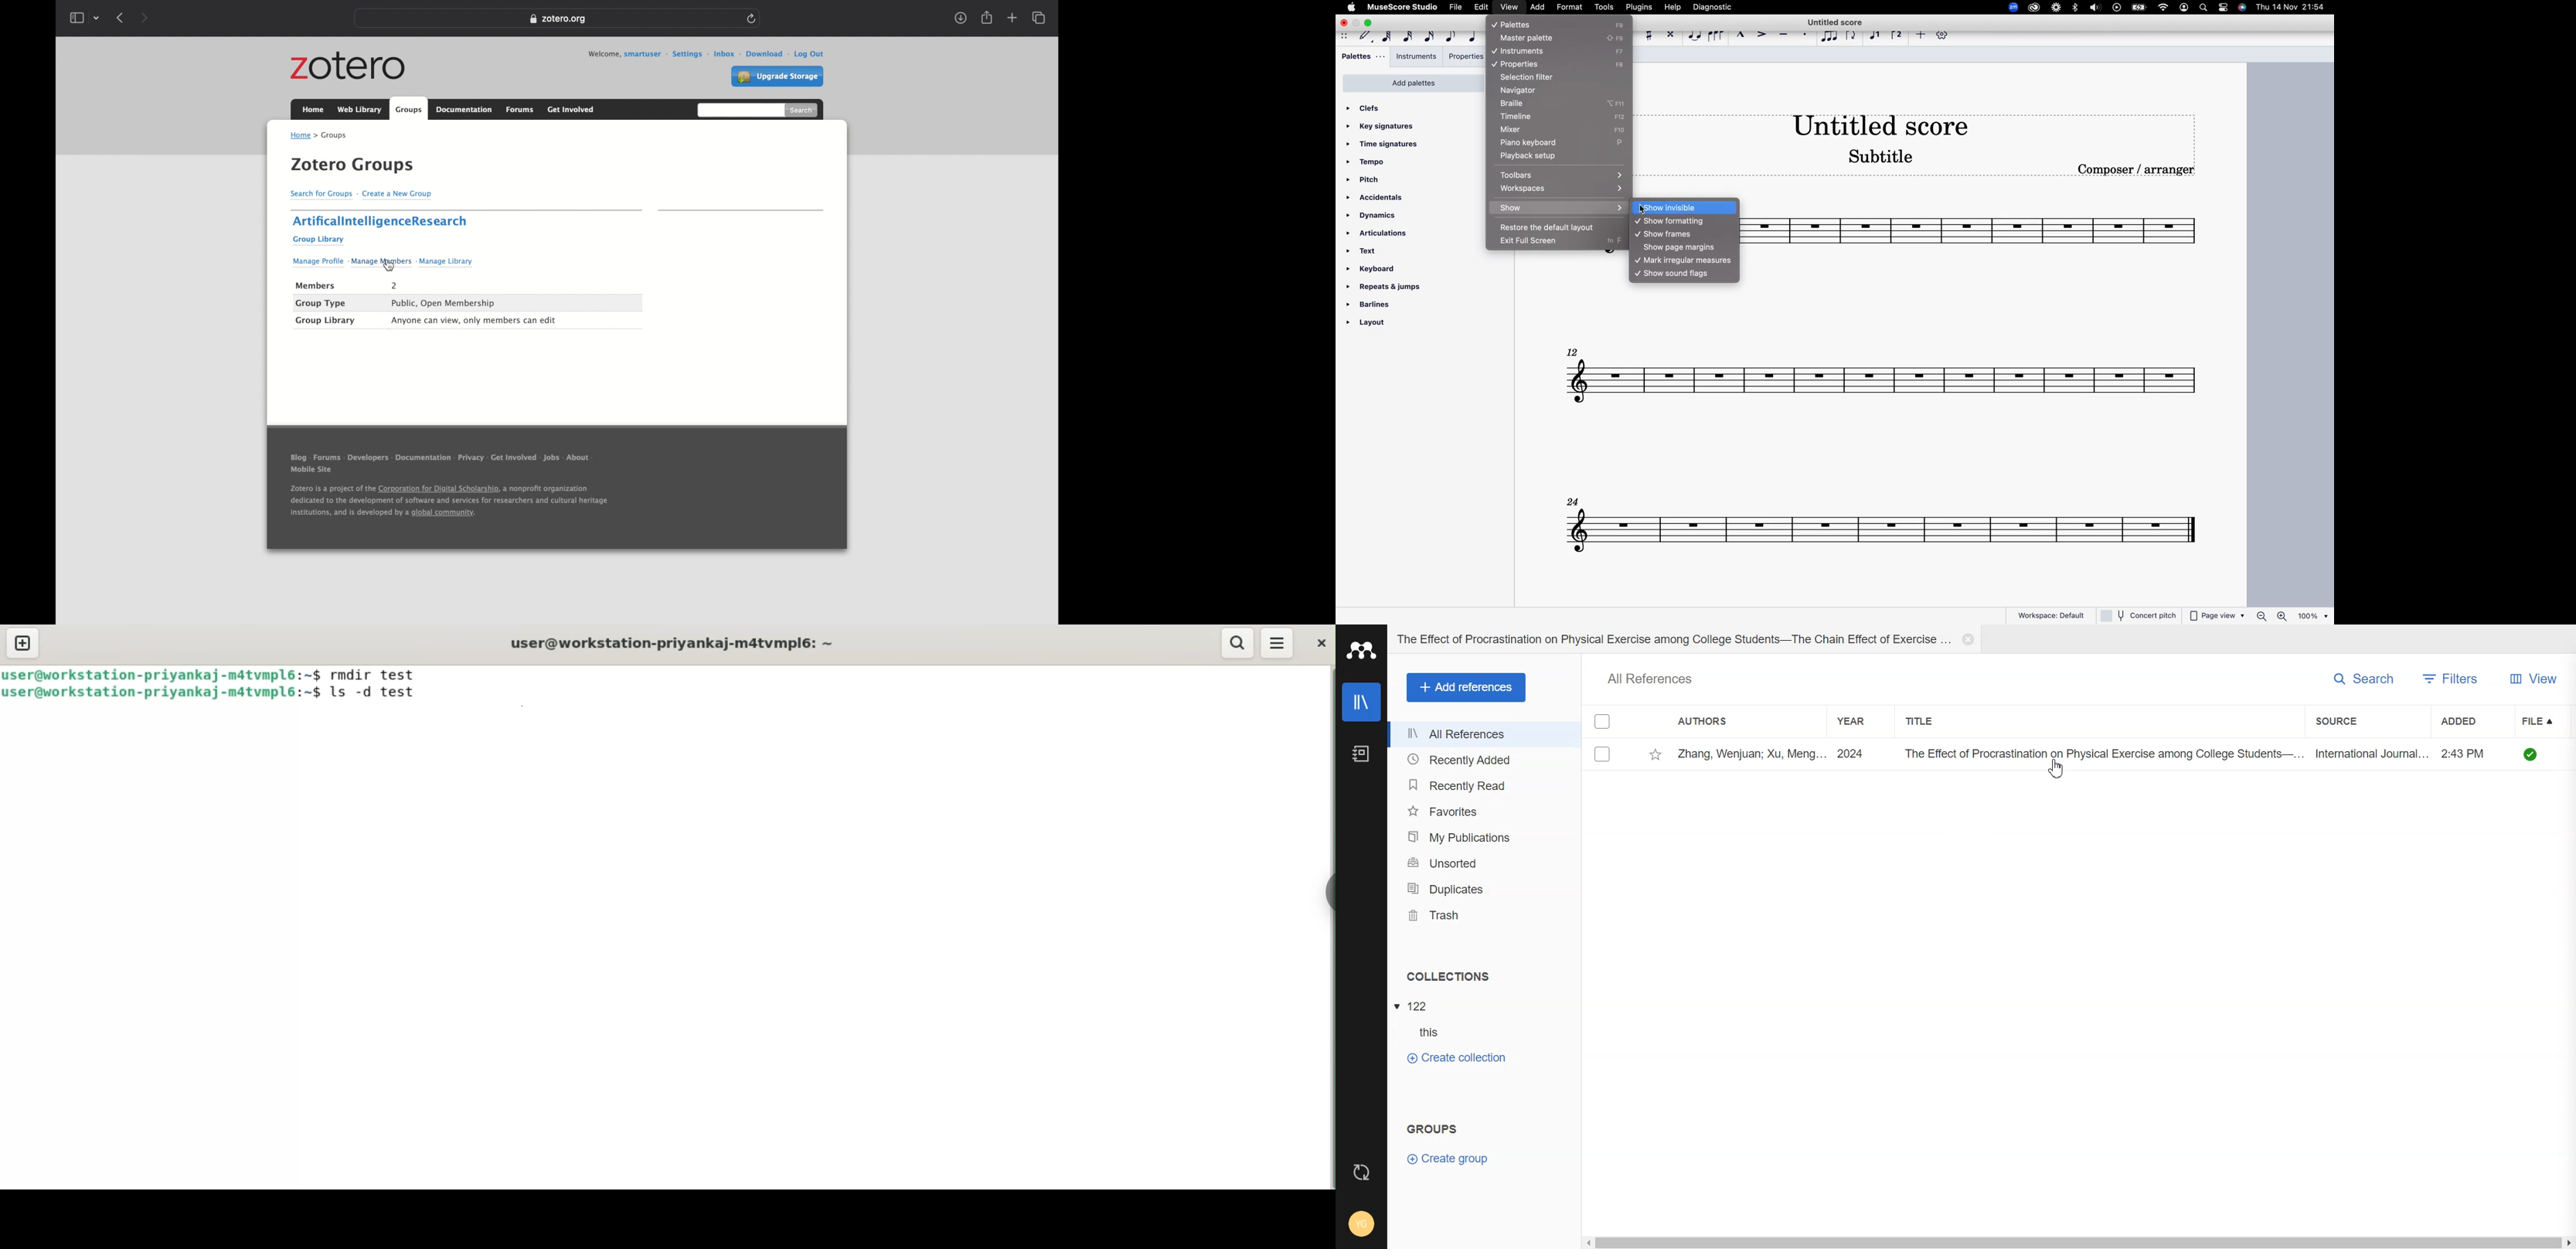 This screenshot has width=2576, height=1260. Describe the element at coordinates (1484, 784) in the screenshot. I see `Recently Read` at that location.